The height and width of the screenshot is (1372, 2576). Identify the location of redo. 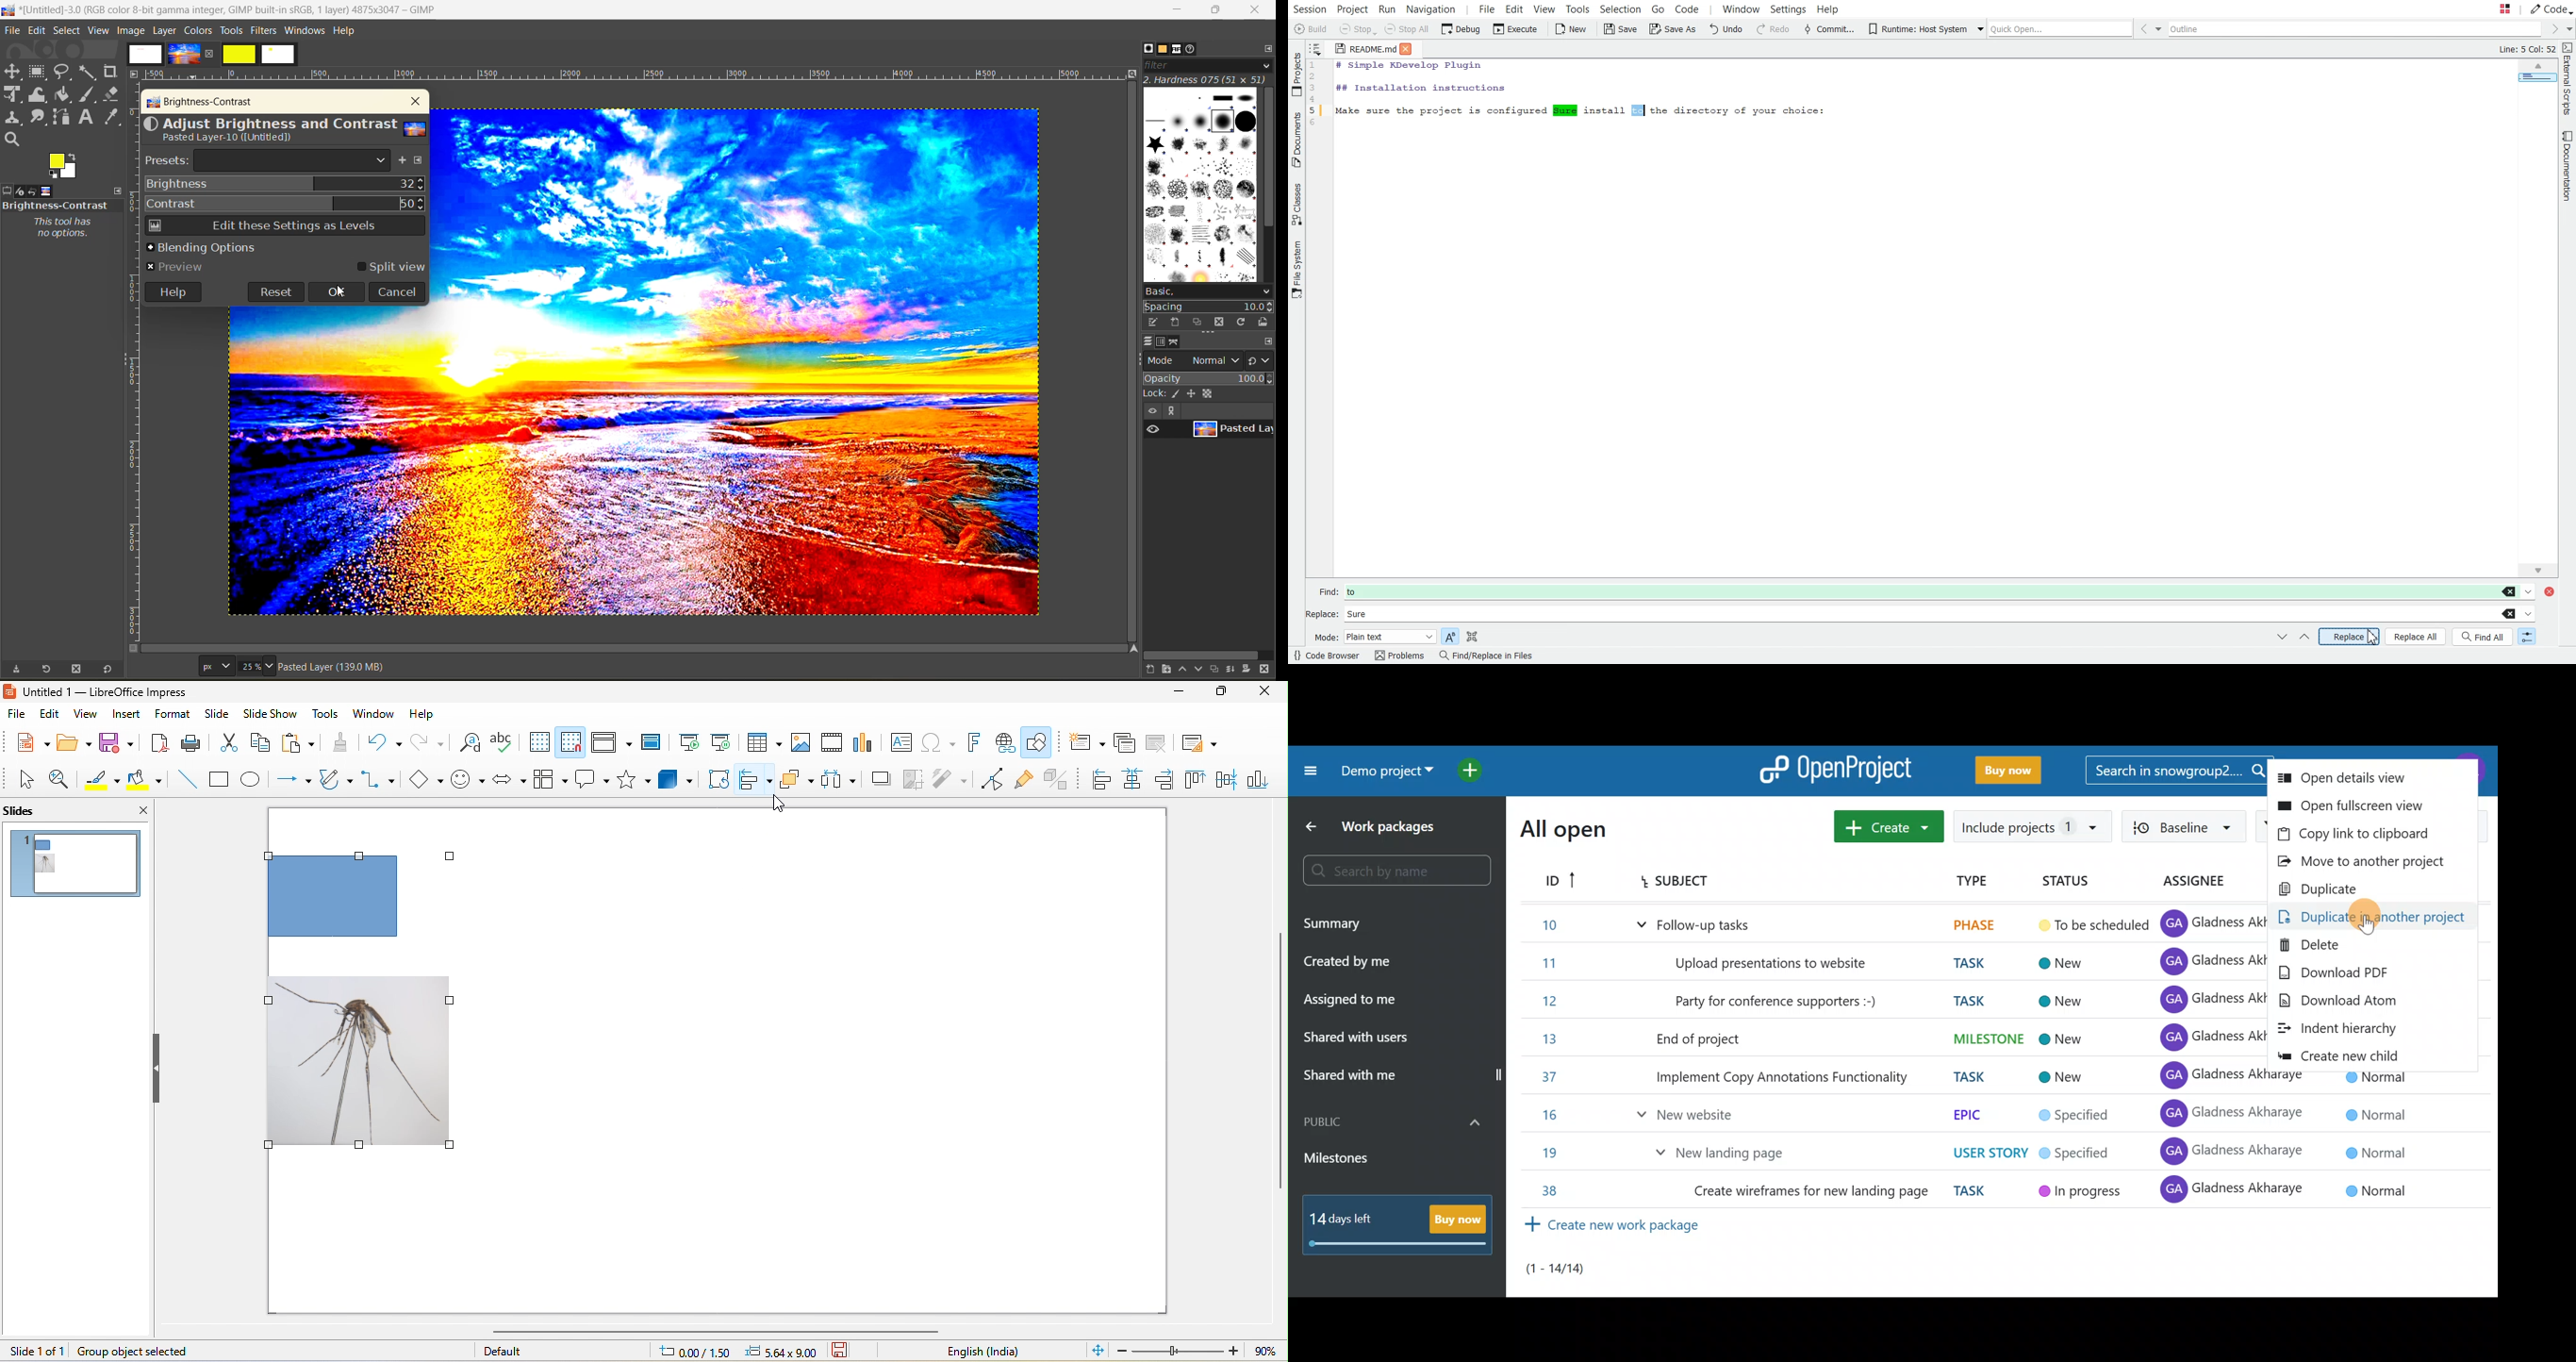
(430, 741).